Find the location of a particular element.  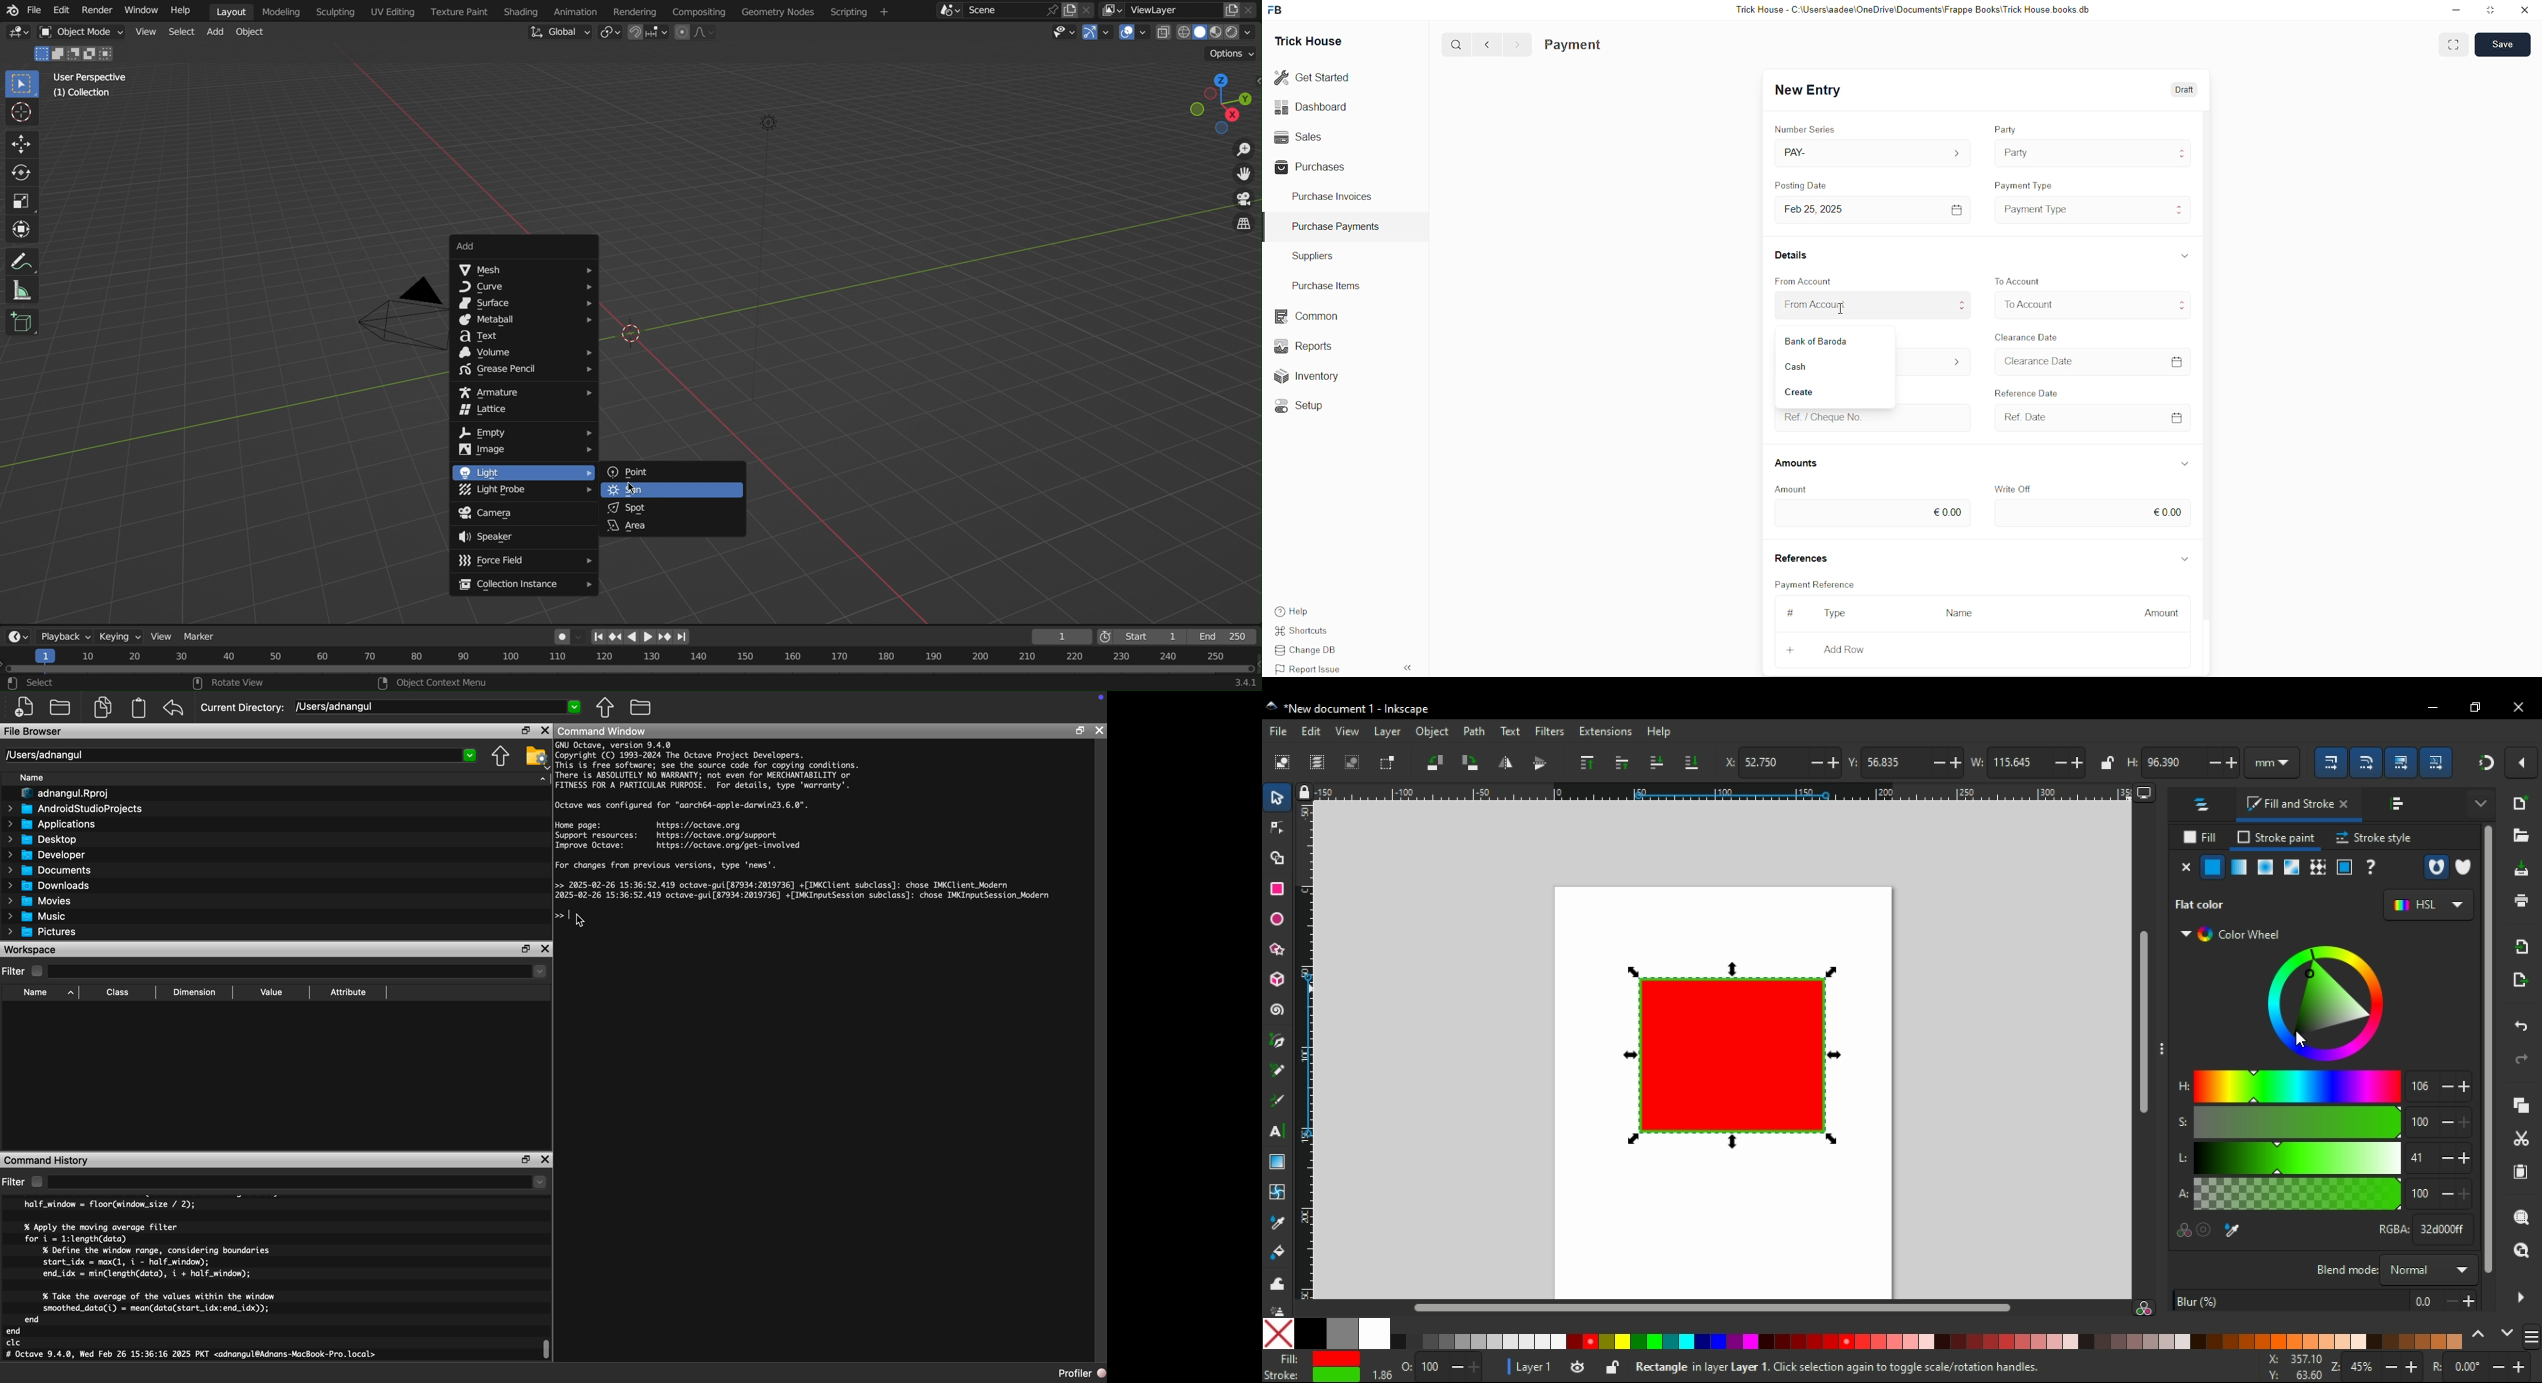

€0.00 is located at coordinates (2168, 511).